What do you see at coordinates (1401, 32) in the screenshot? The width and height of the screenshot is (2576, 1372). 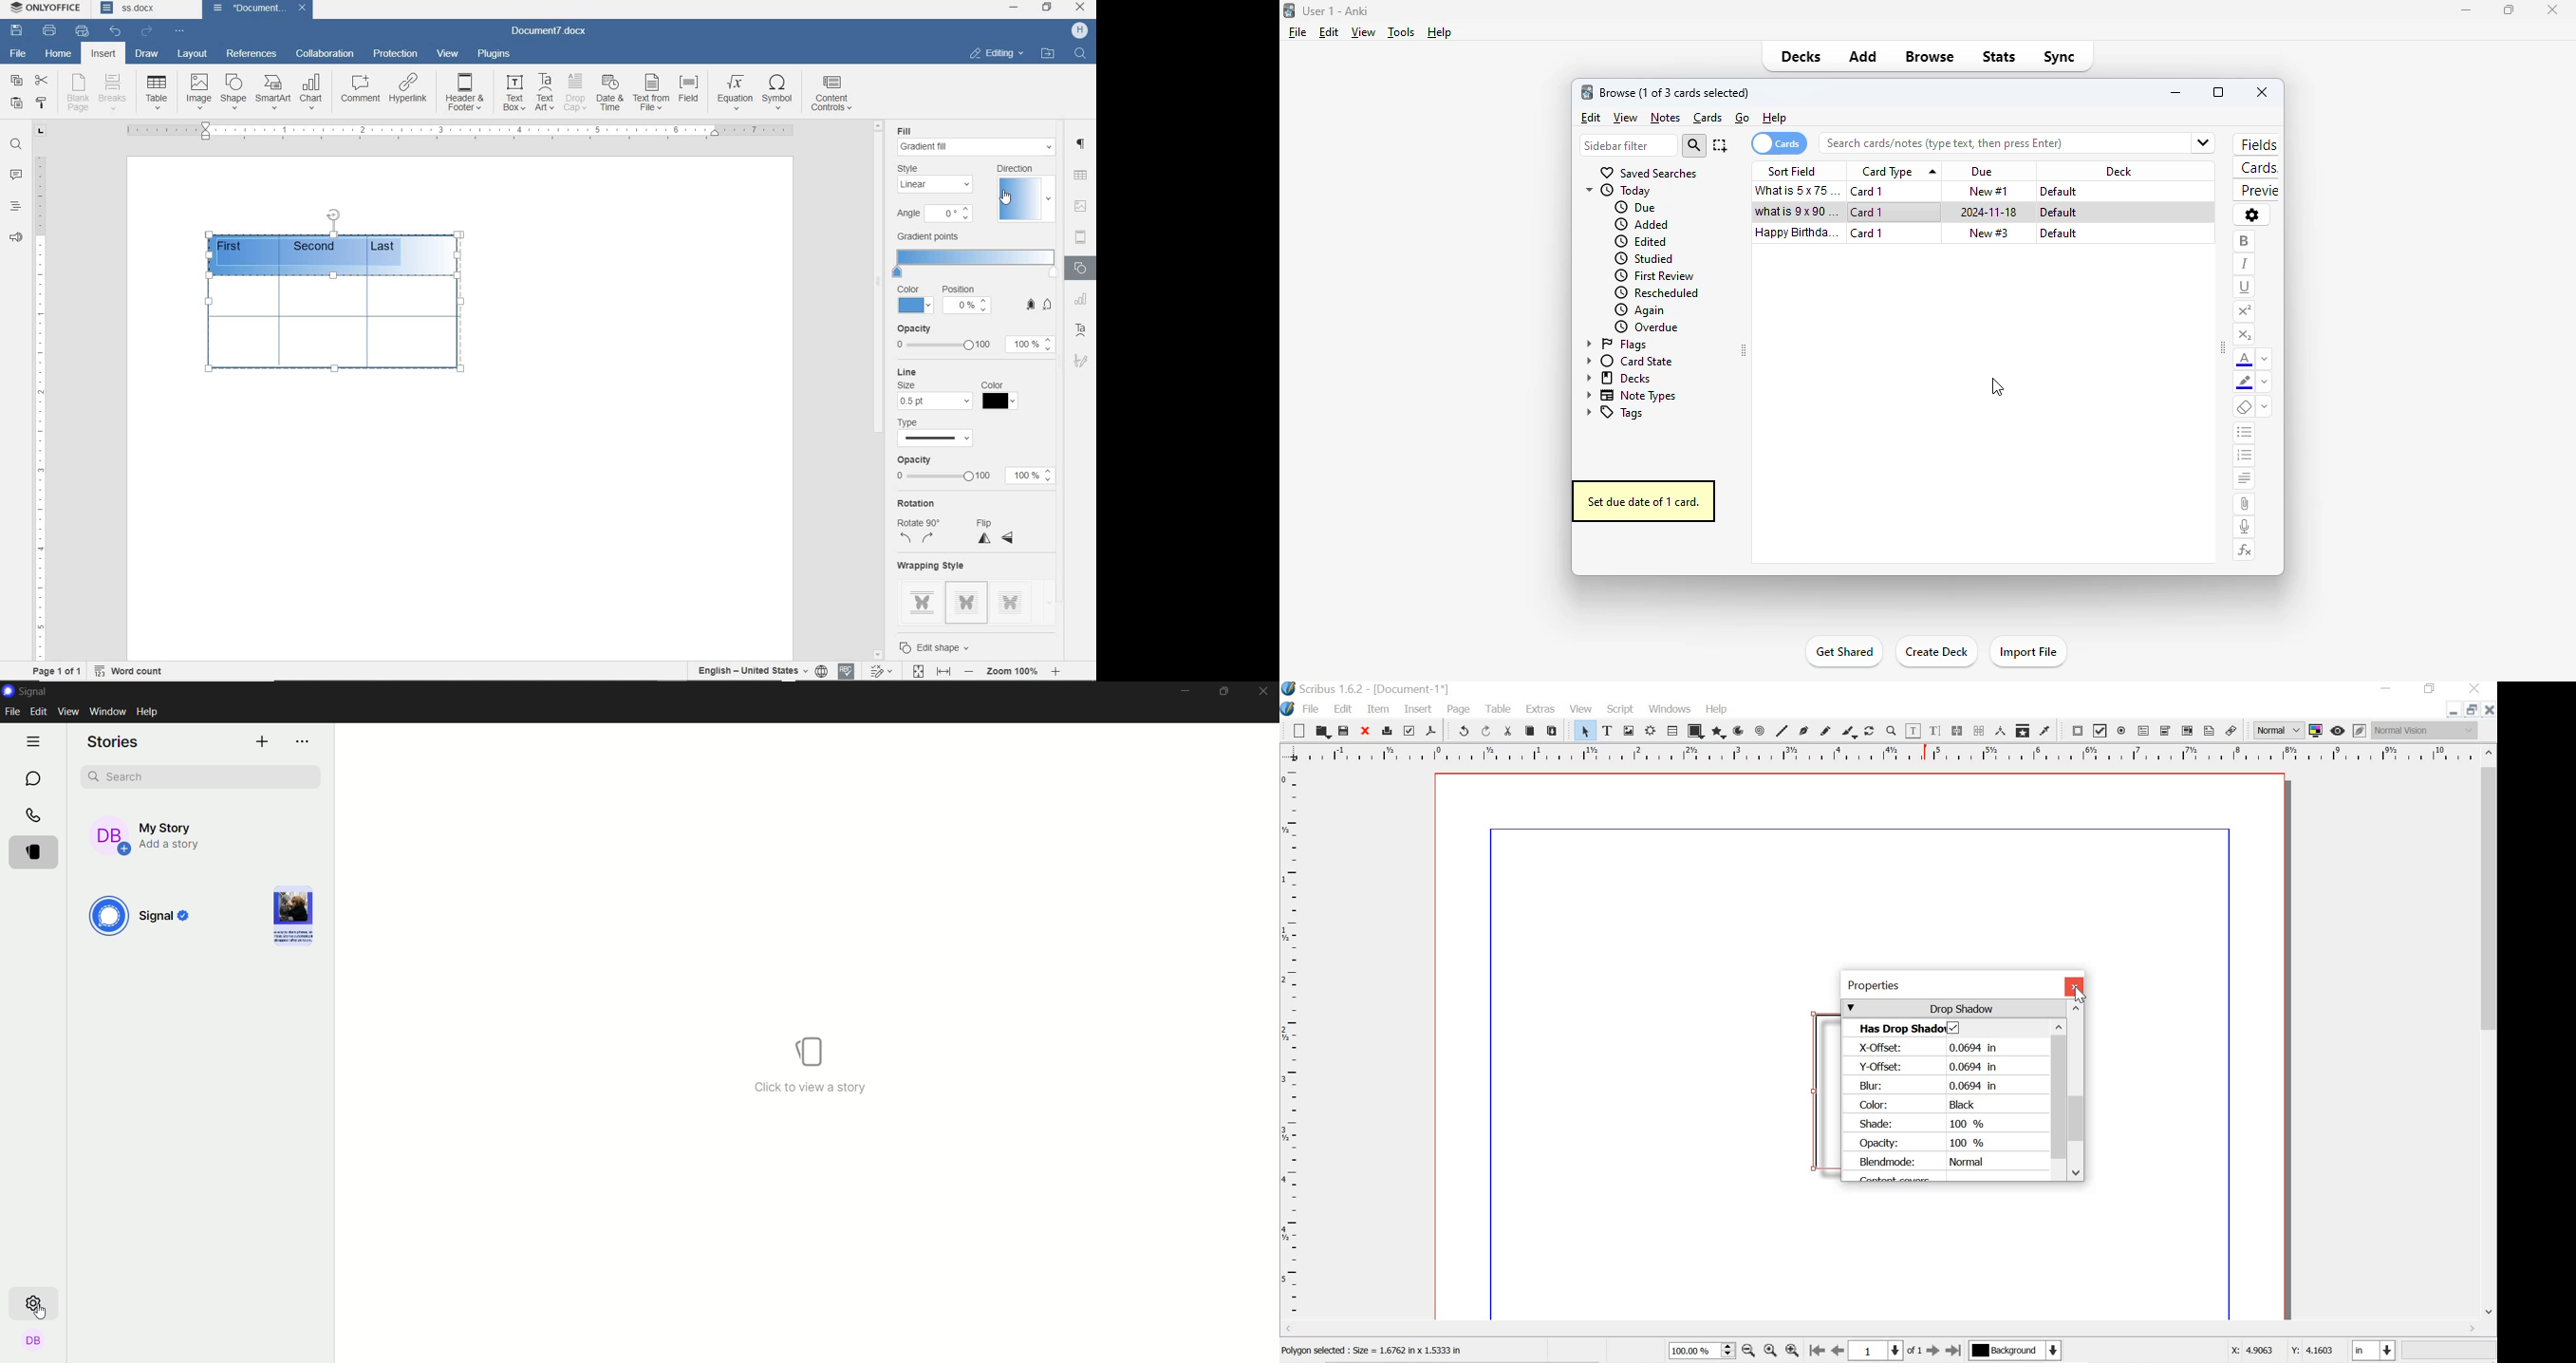 I see `tools` at bounding box center [1401, 32].